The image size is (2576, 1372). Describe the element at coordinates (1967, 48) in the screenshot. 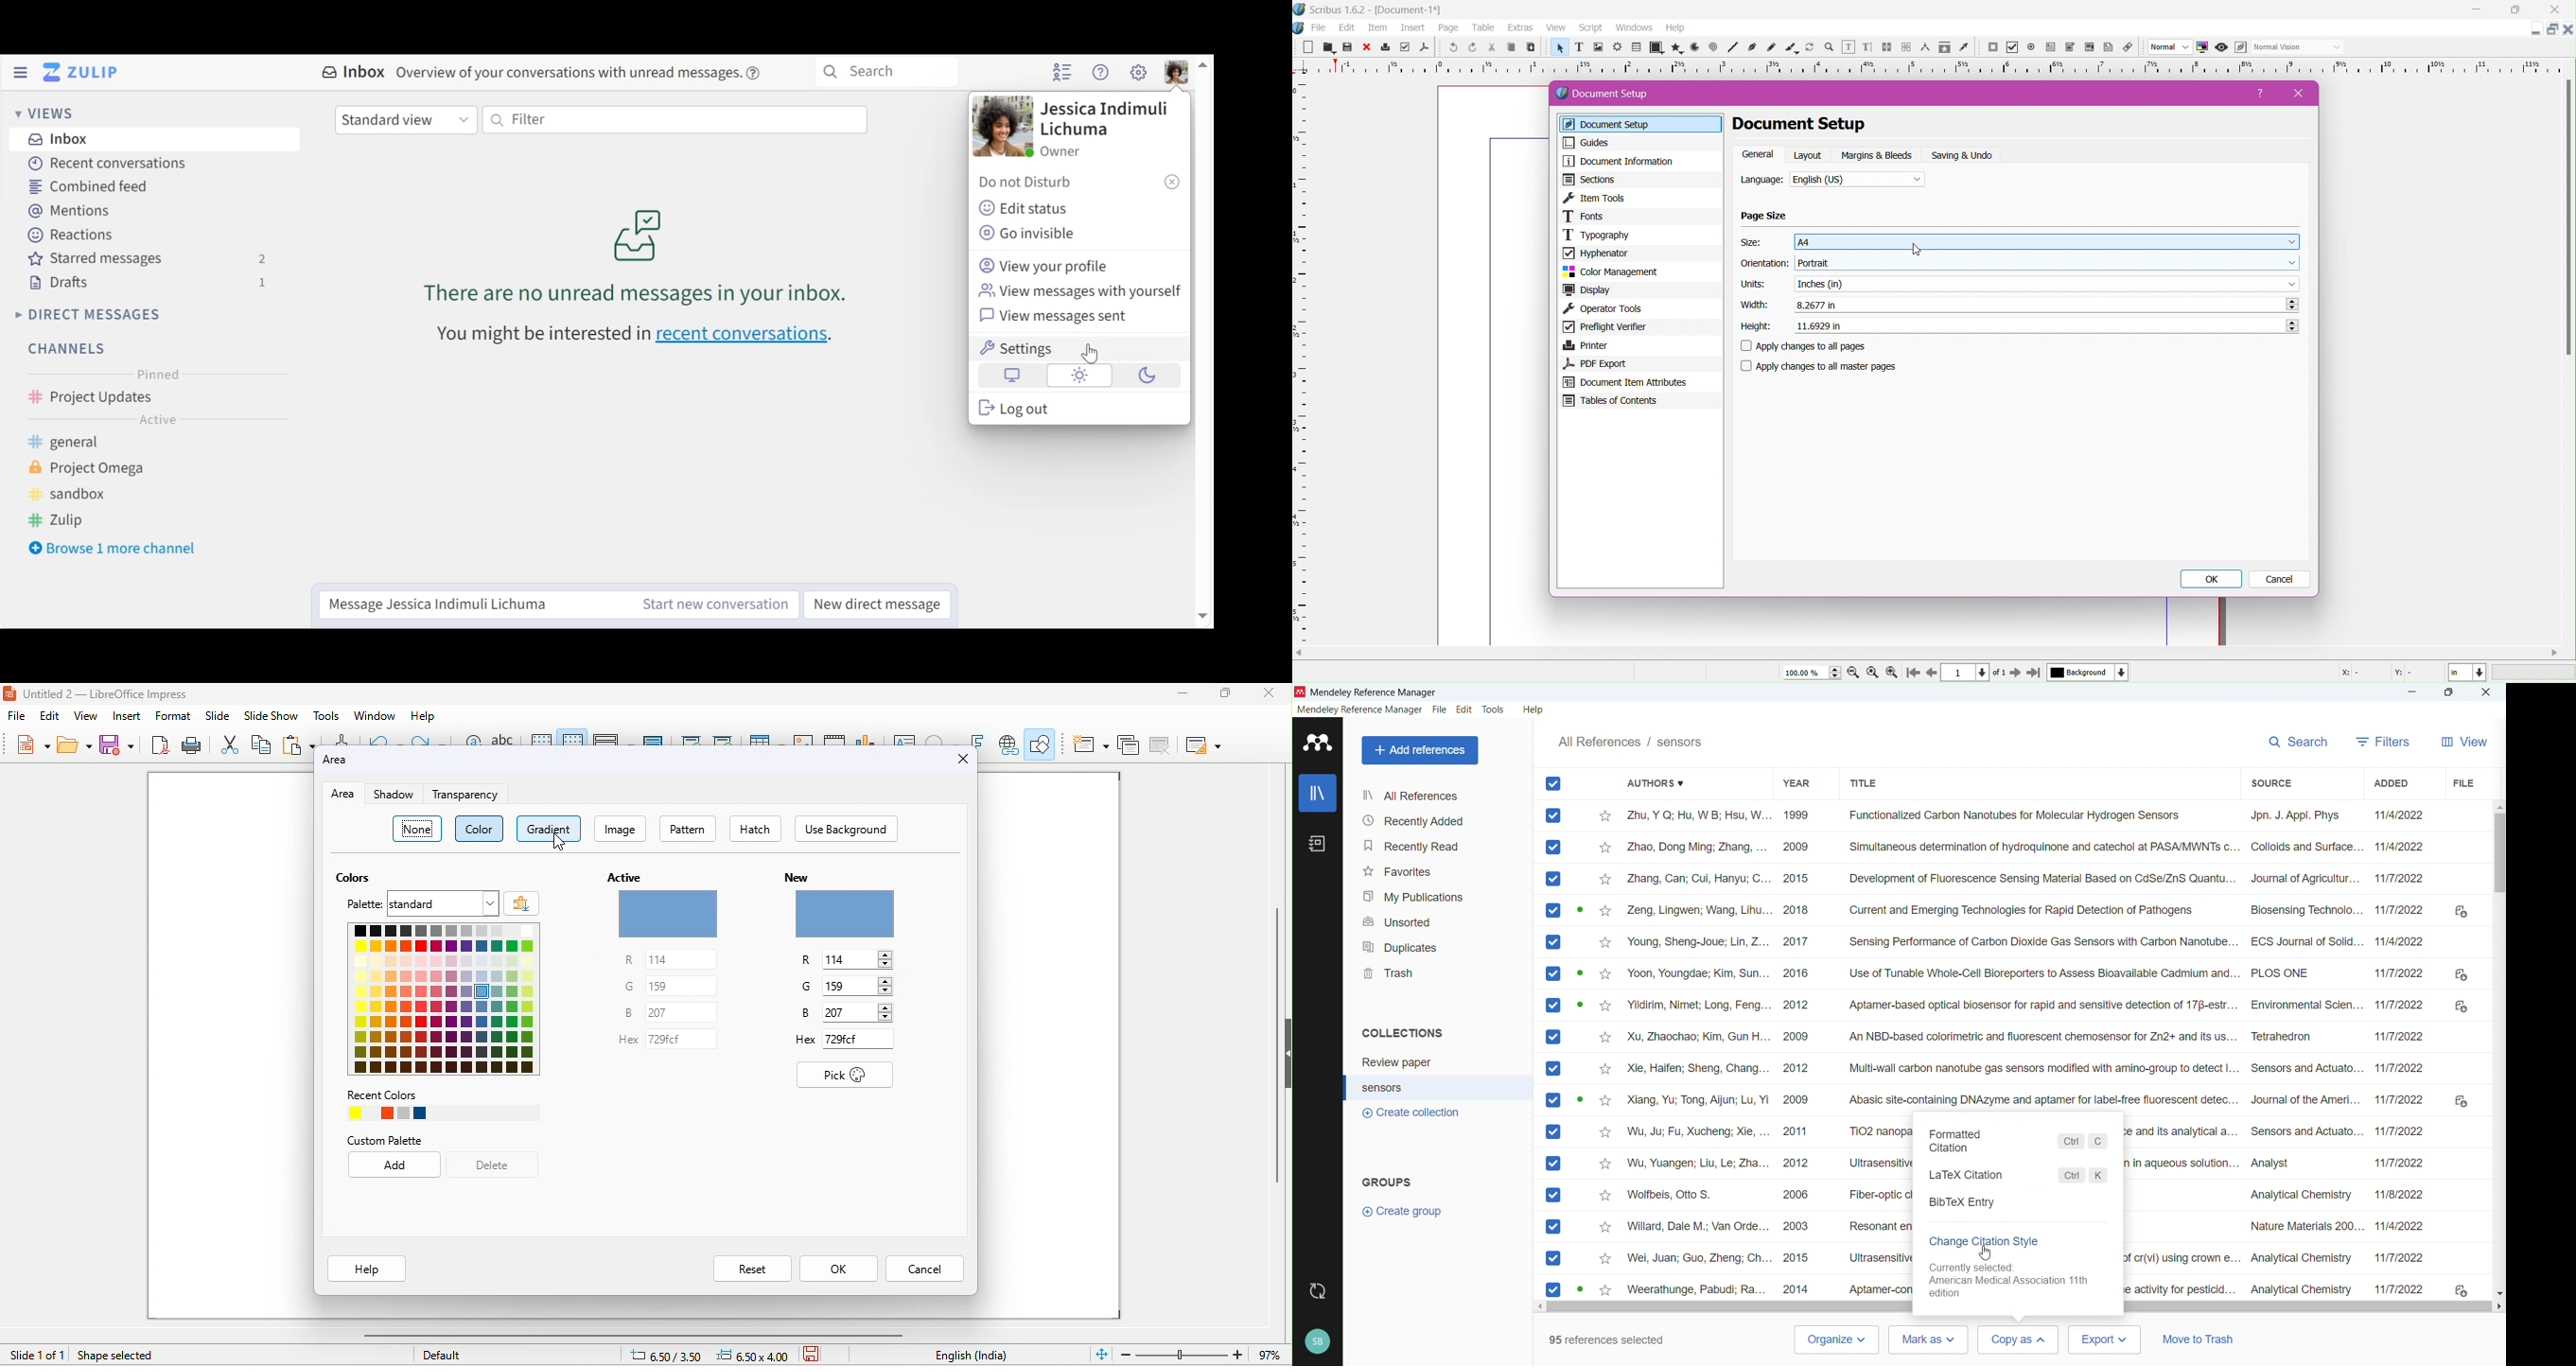

I see `eye dropper` at that location.